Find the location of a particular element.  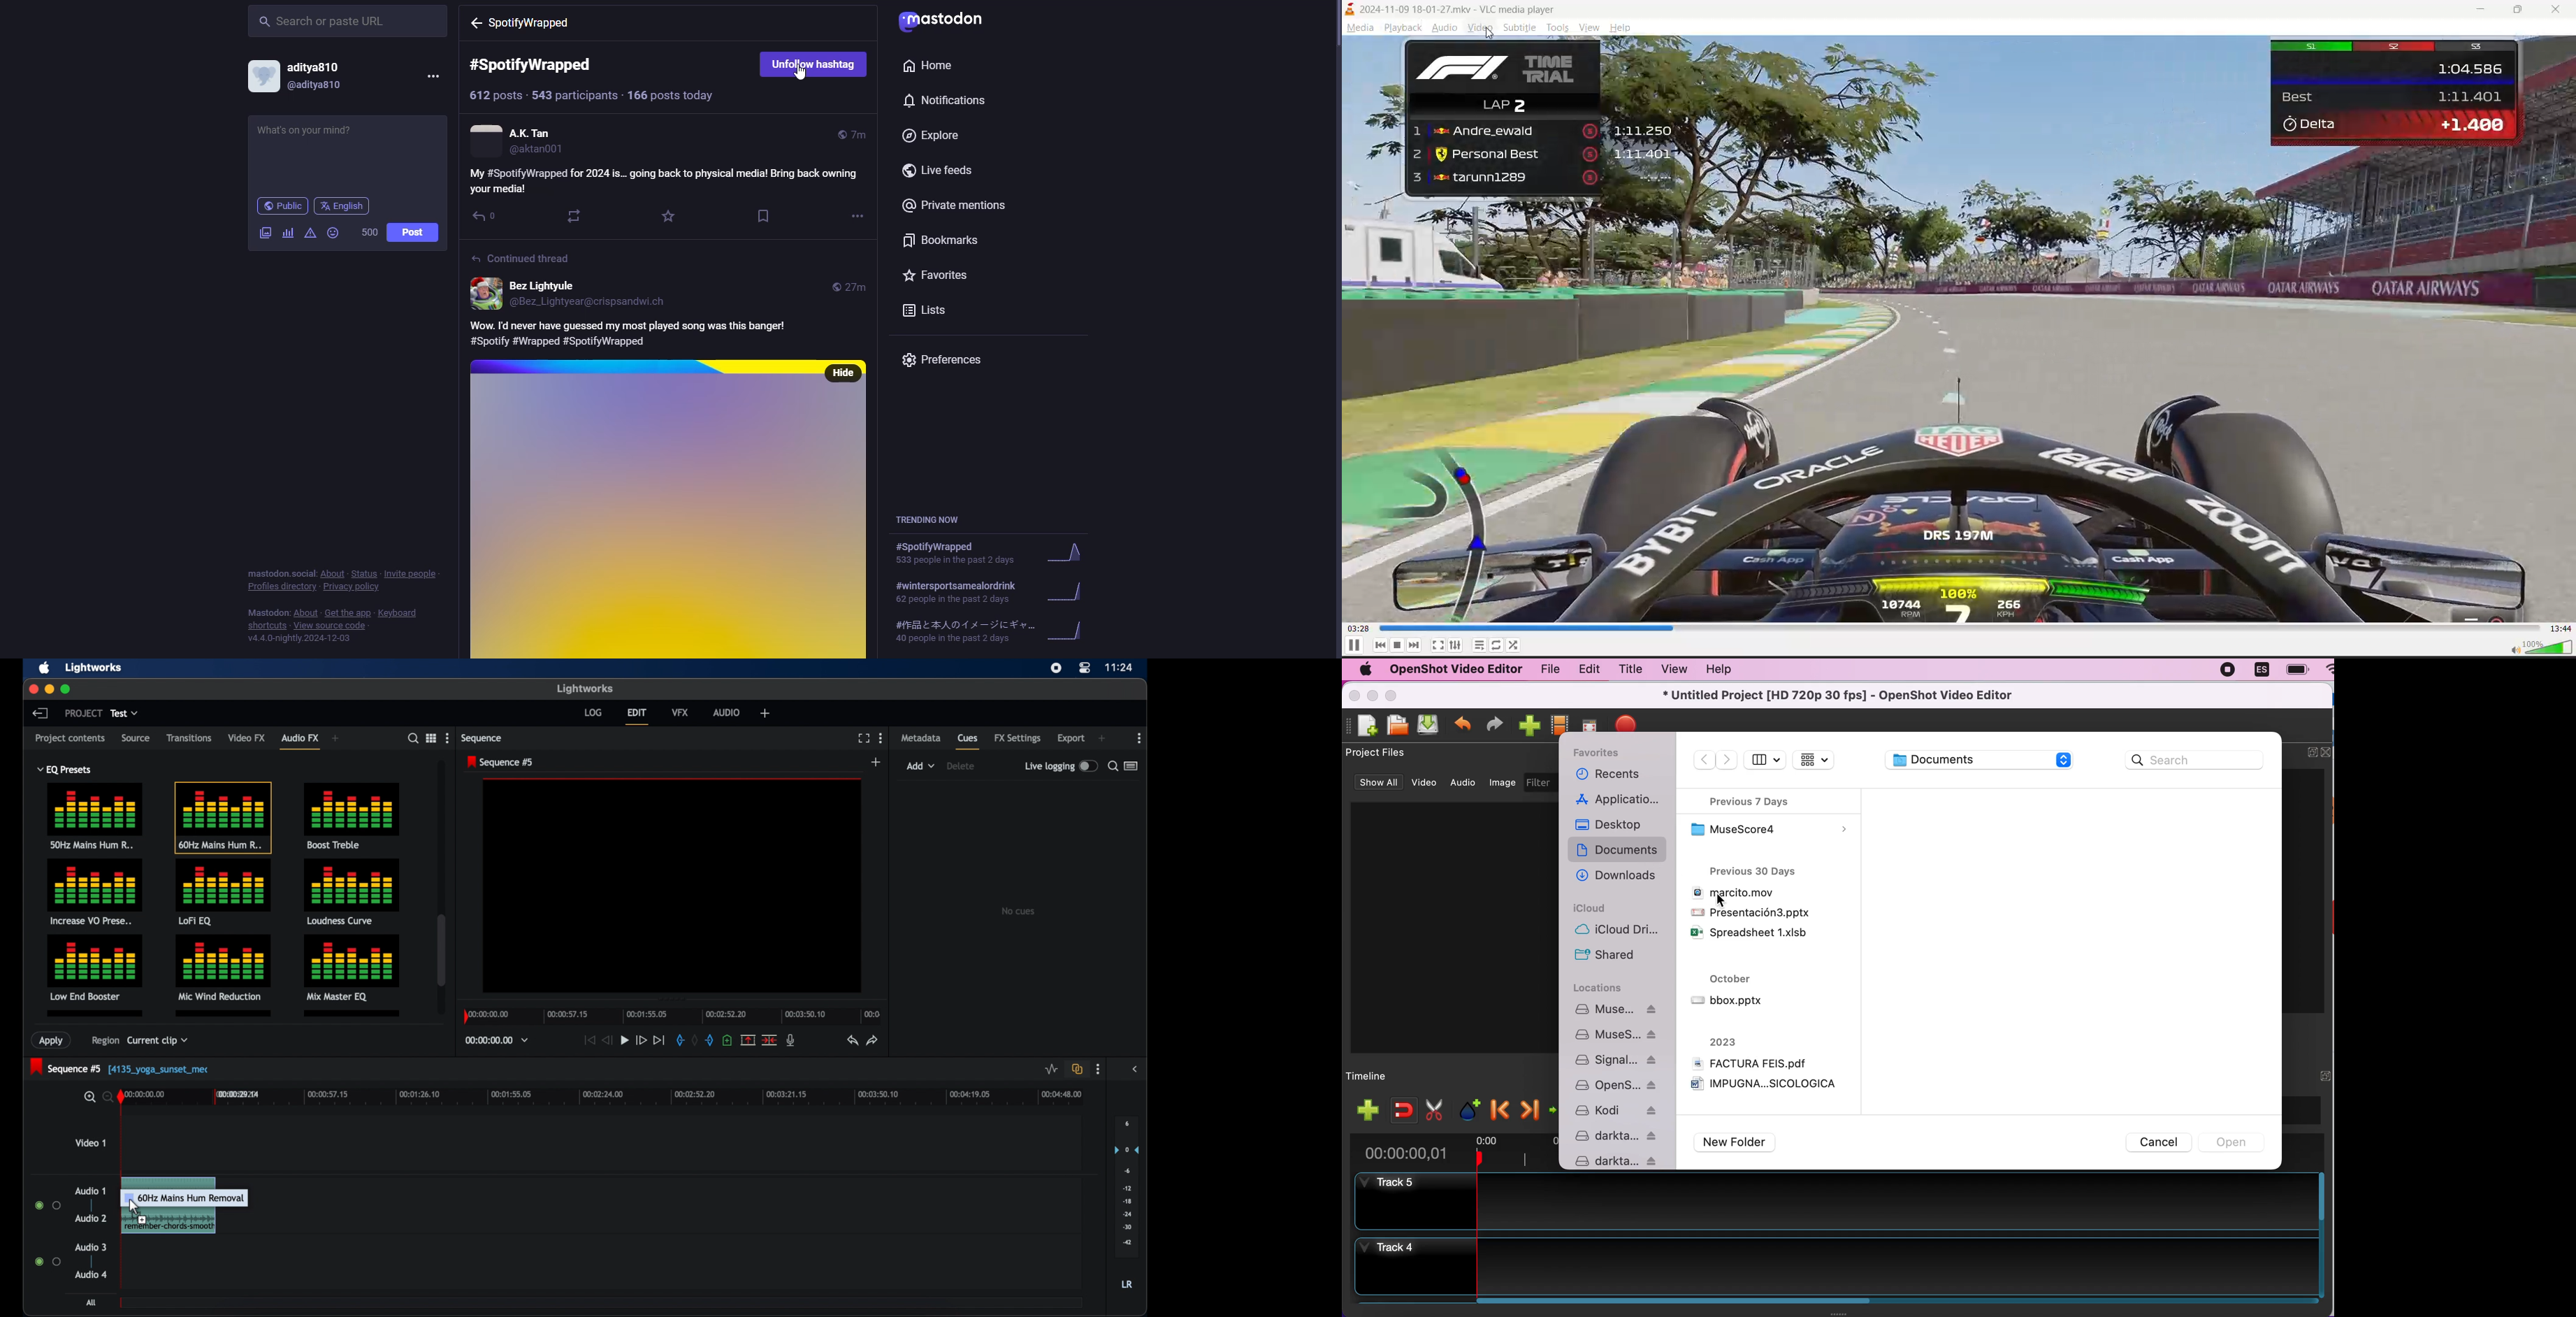

hide is located at coordinates (844, 373).